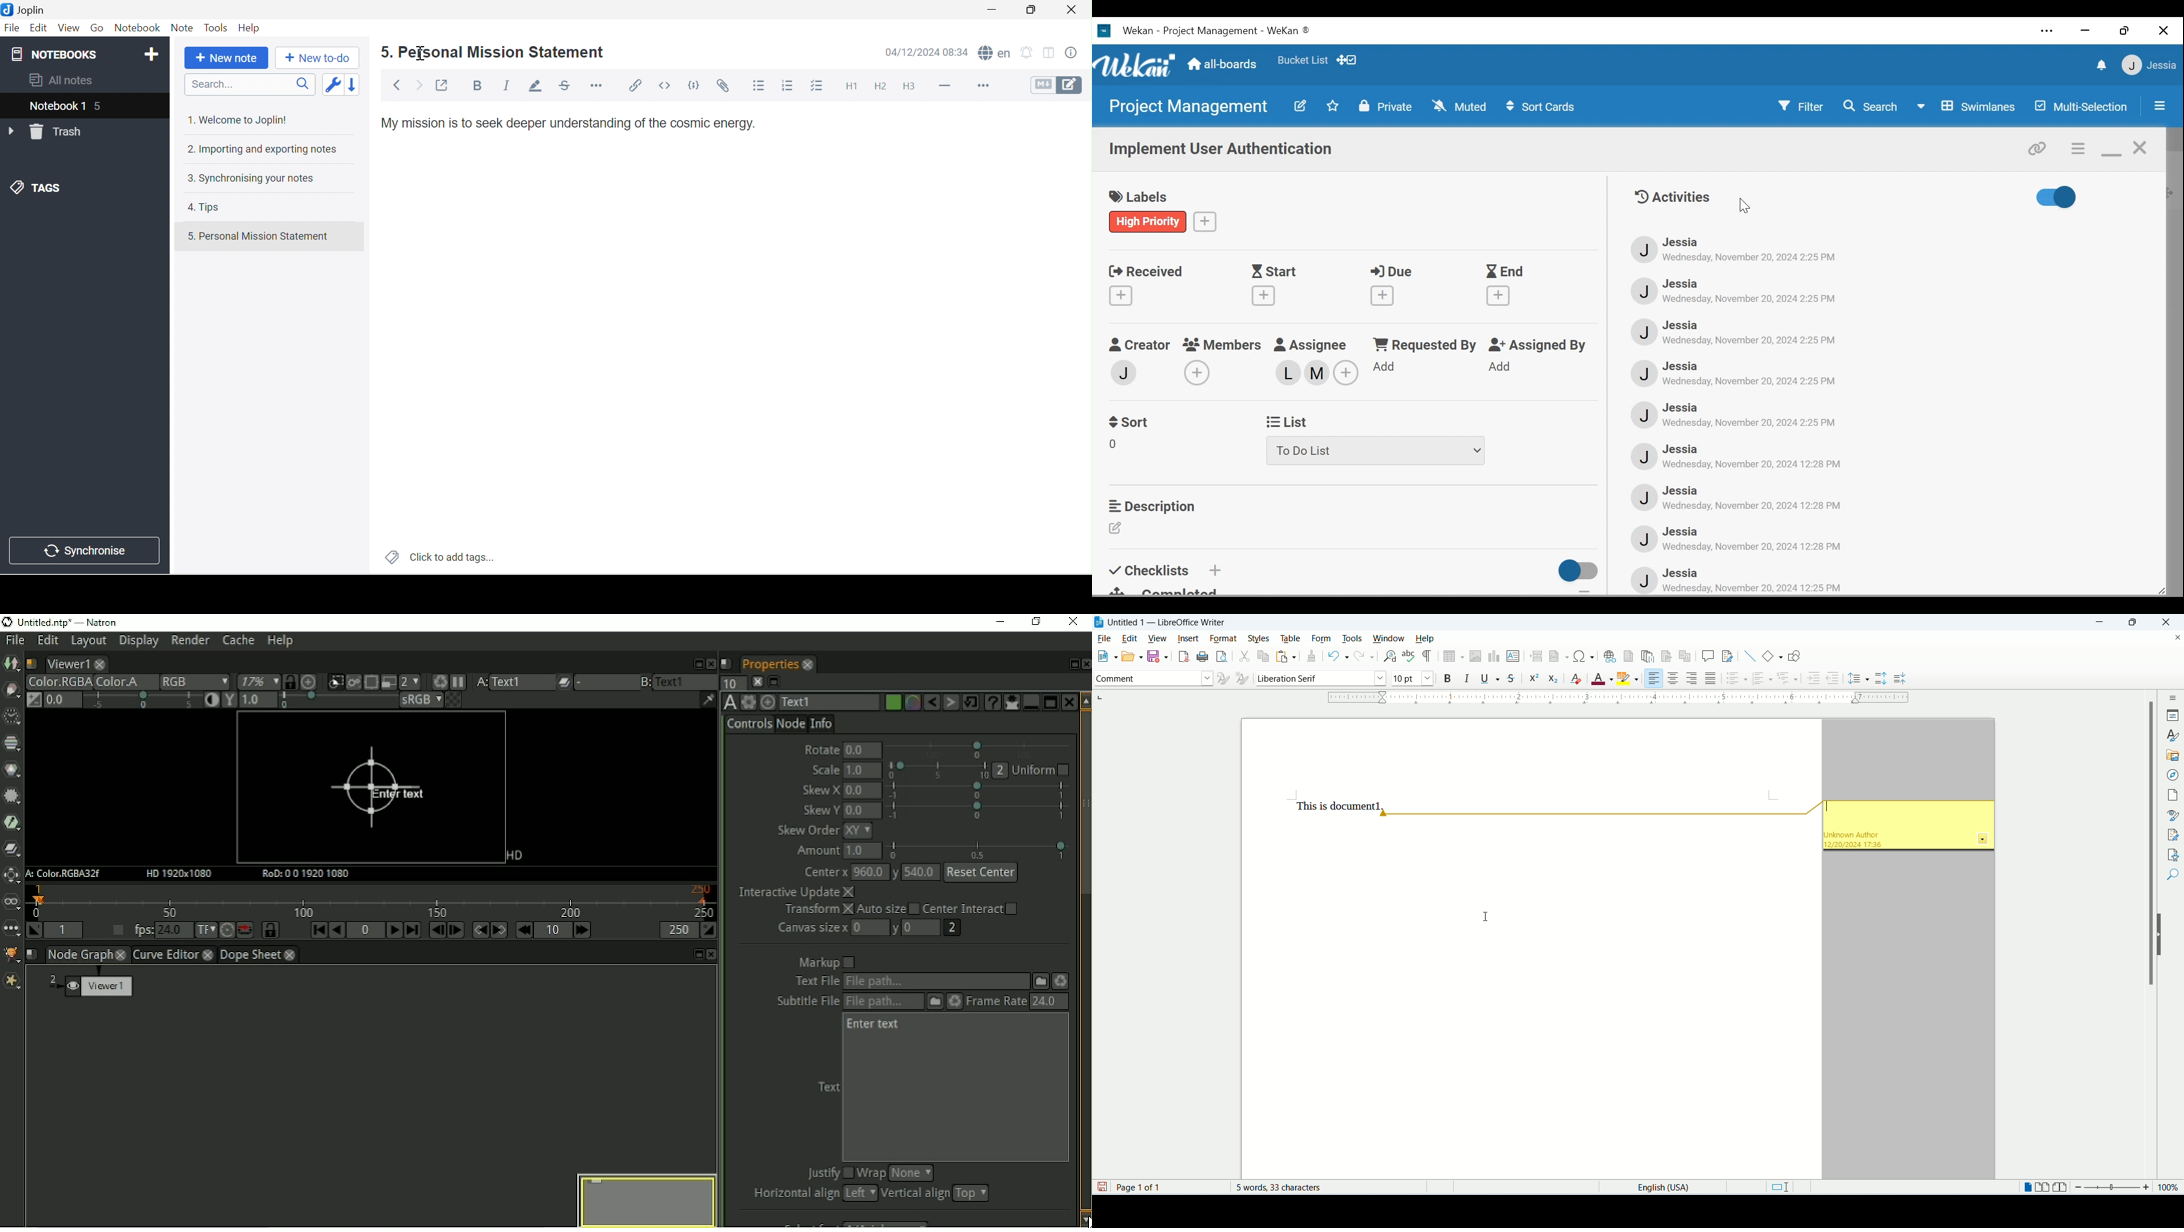 This screenshot has height=1232, width=2184. I want to click on Filter, so click(1803, 106).